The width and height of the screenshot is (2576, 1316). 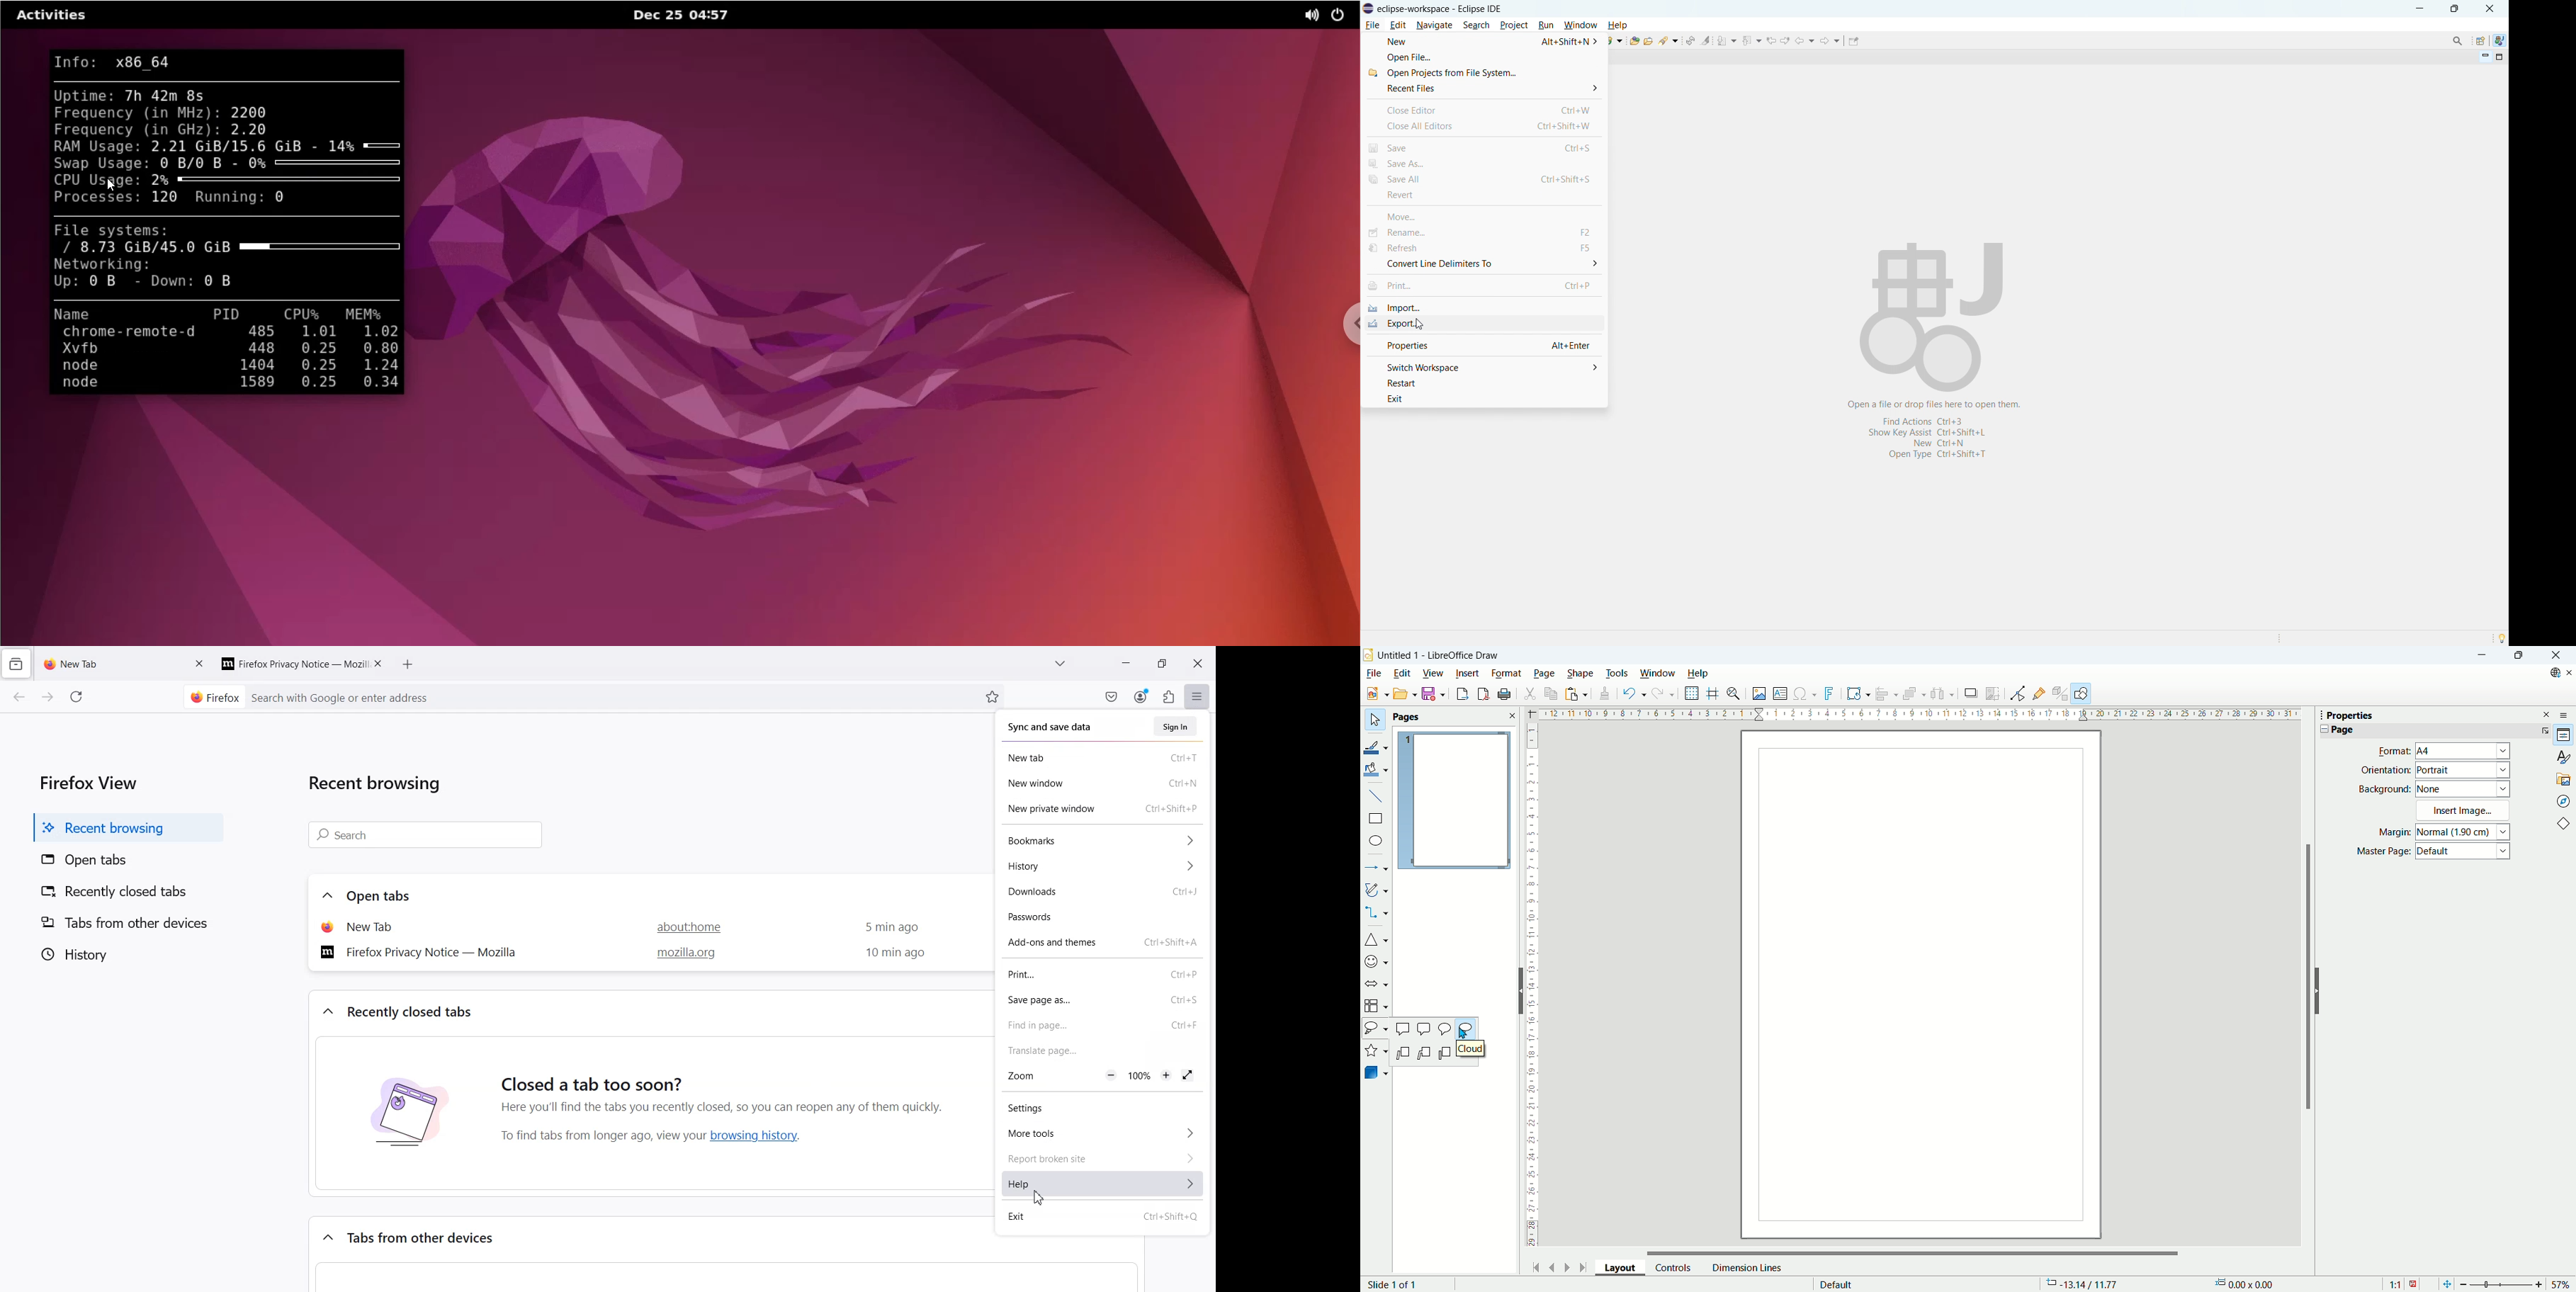 I want to click on previous page, so click(x=1553, y=1266).